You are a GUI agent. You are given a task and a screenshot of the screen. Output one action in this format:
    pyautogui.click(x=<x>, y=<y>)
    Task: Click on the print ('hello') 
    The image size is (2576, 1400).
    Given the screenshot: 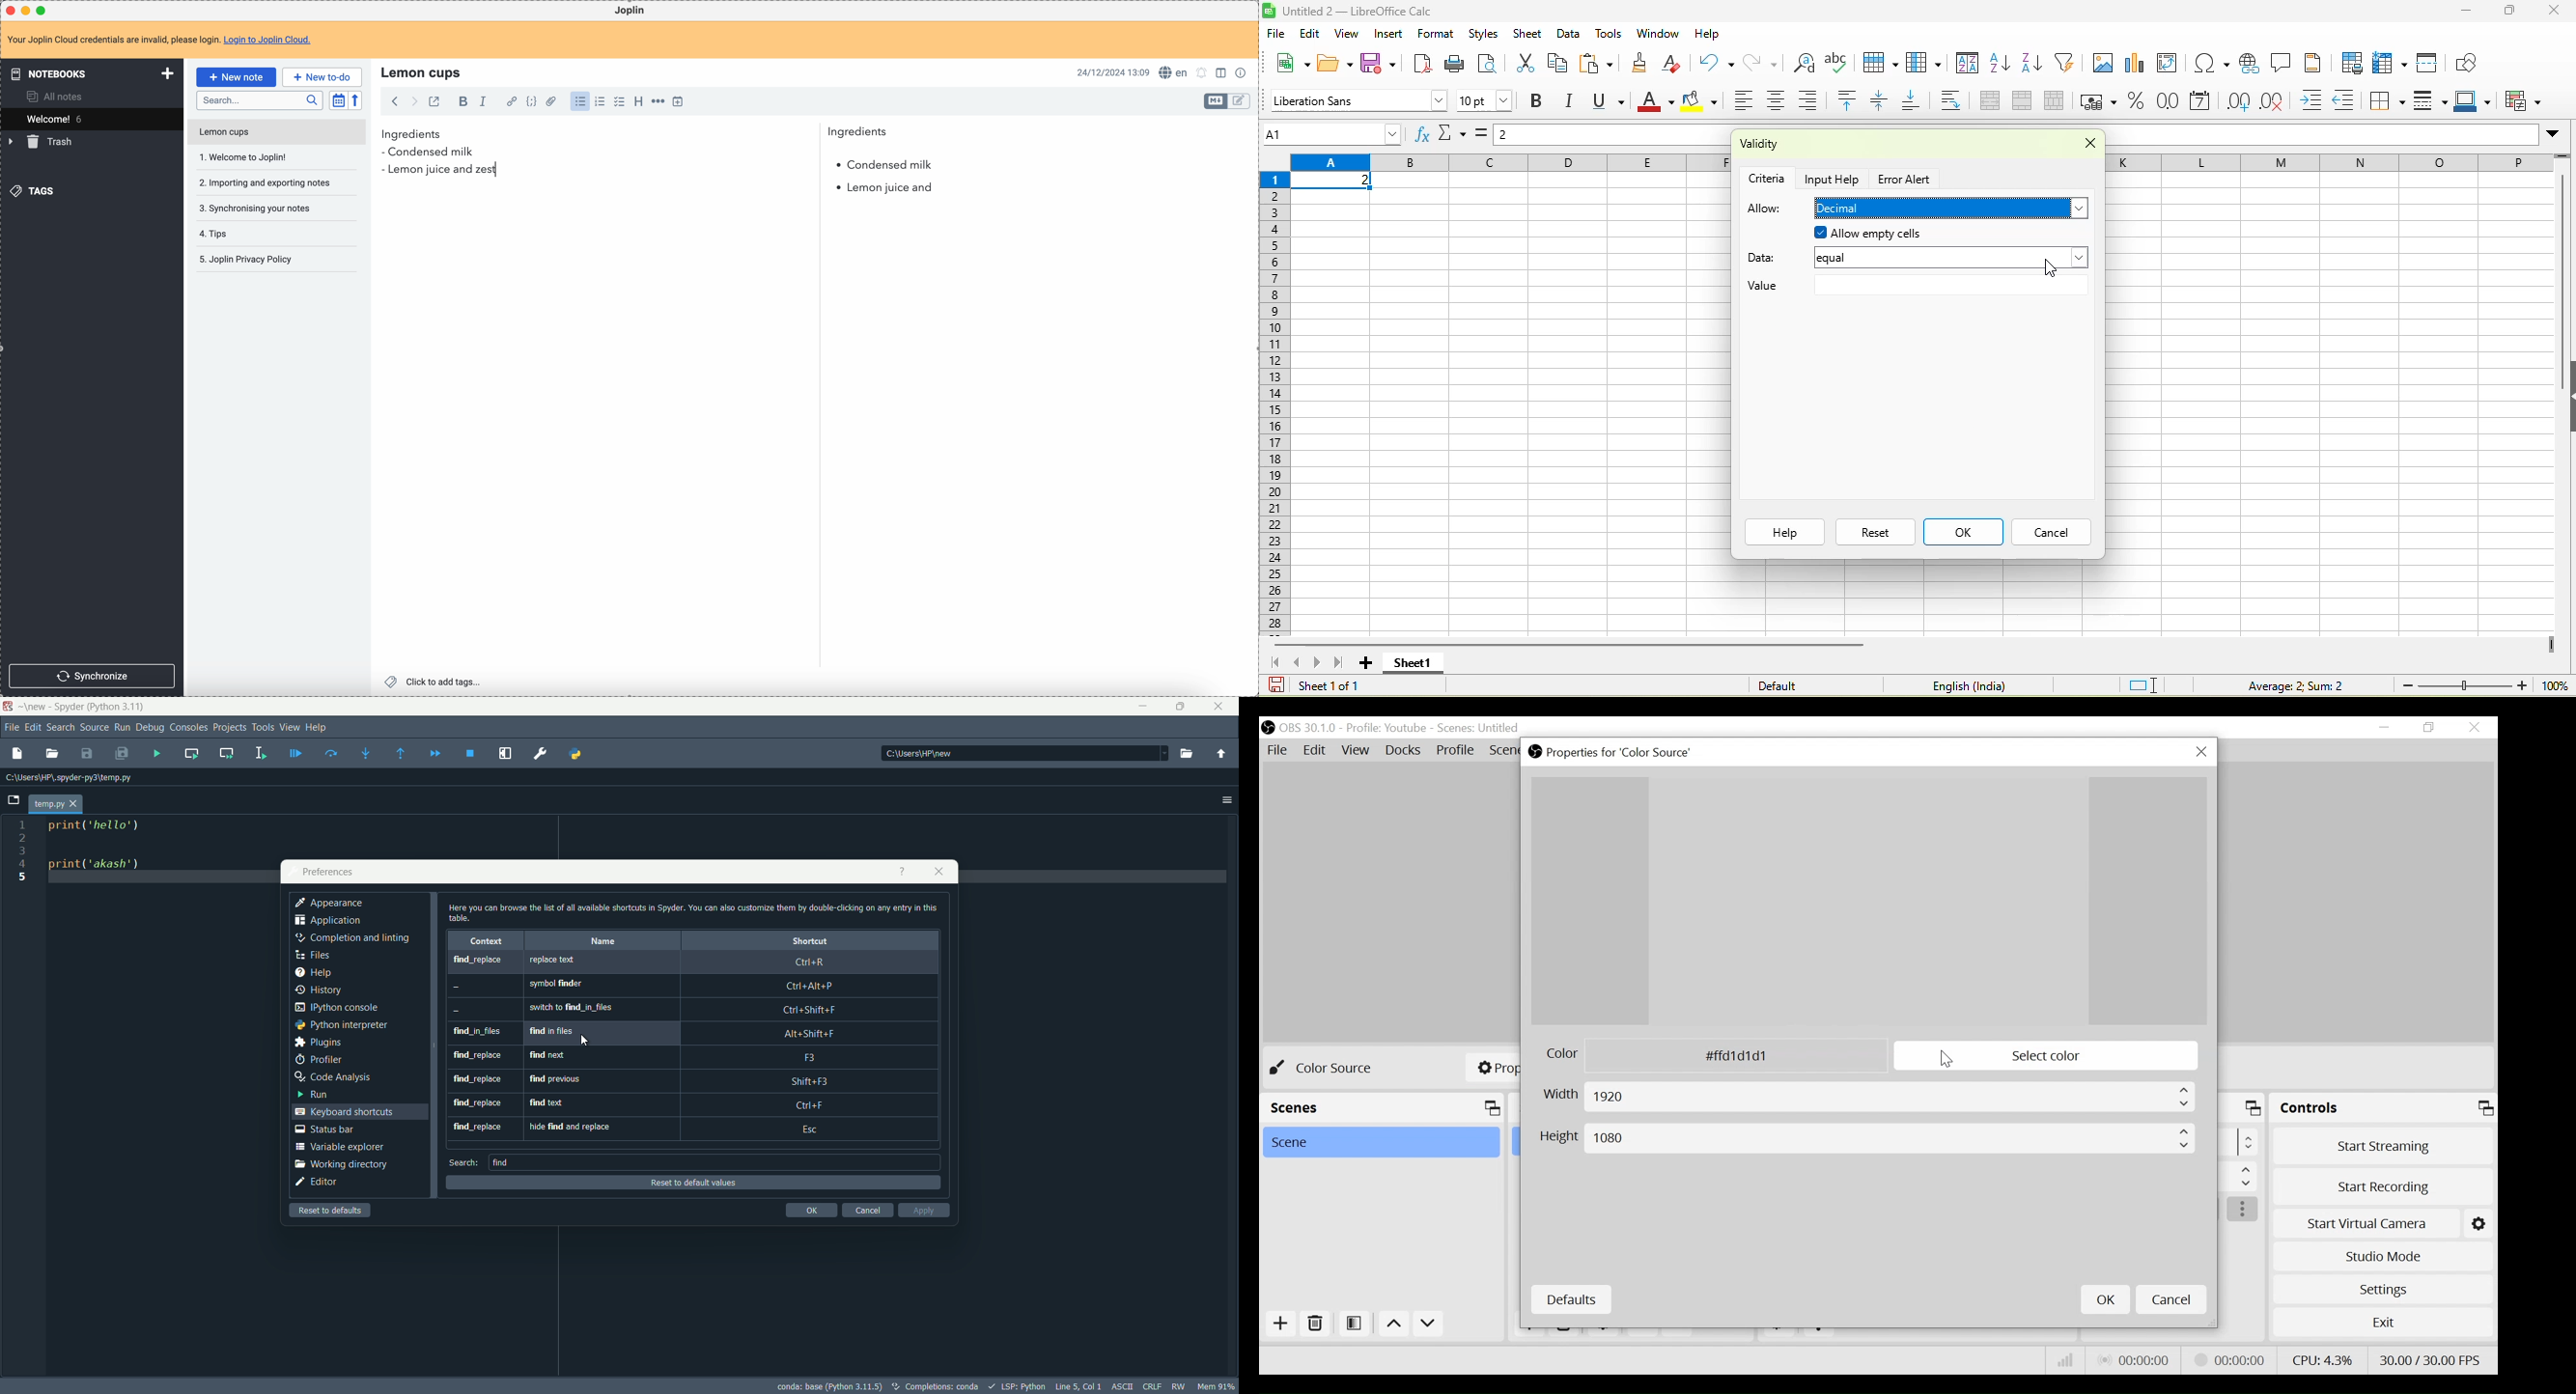 What is the action you would take?
    pyautogui.click(x=103, y=826)
    